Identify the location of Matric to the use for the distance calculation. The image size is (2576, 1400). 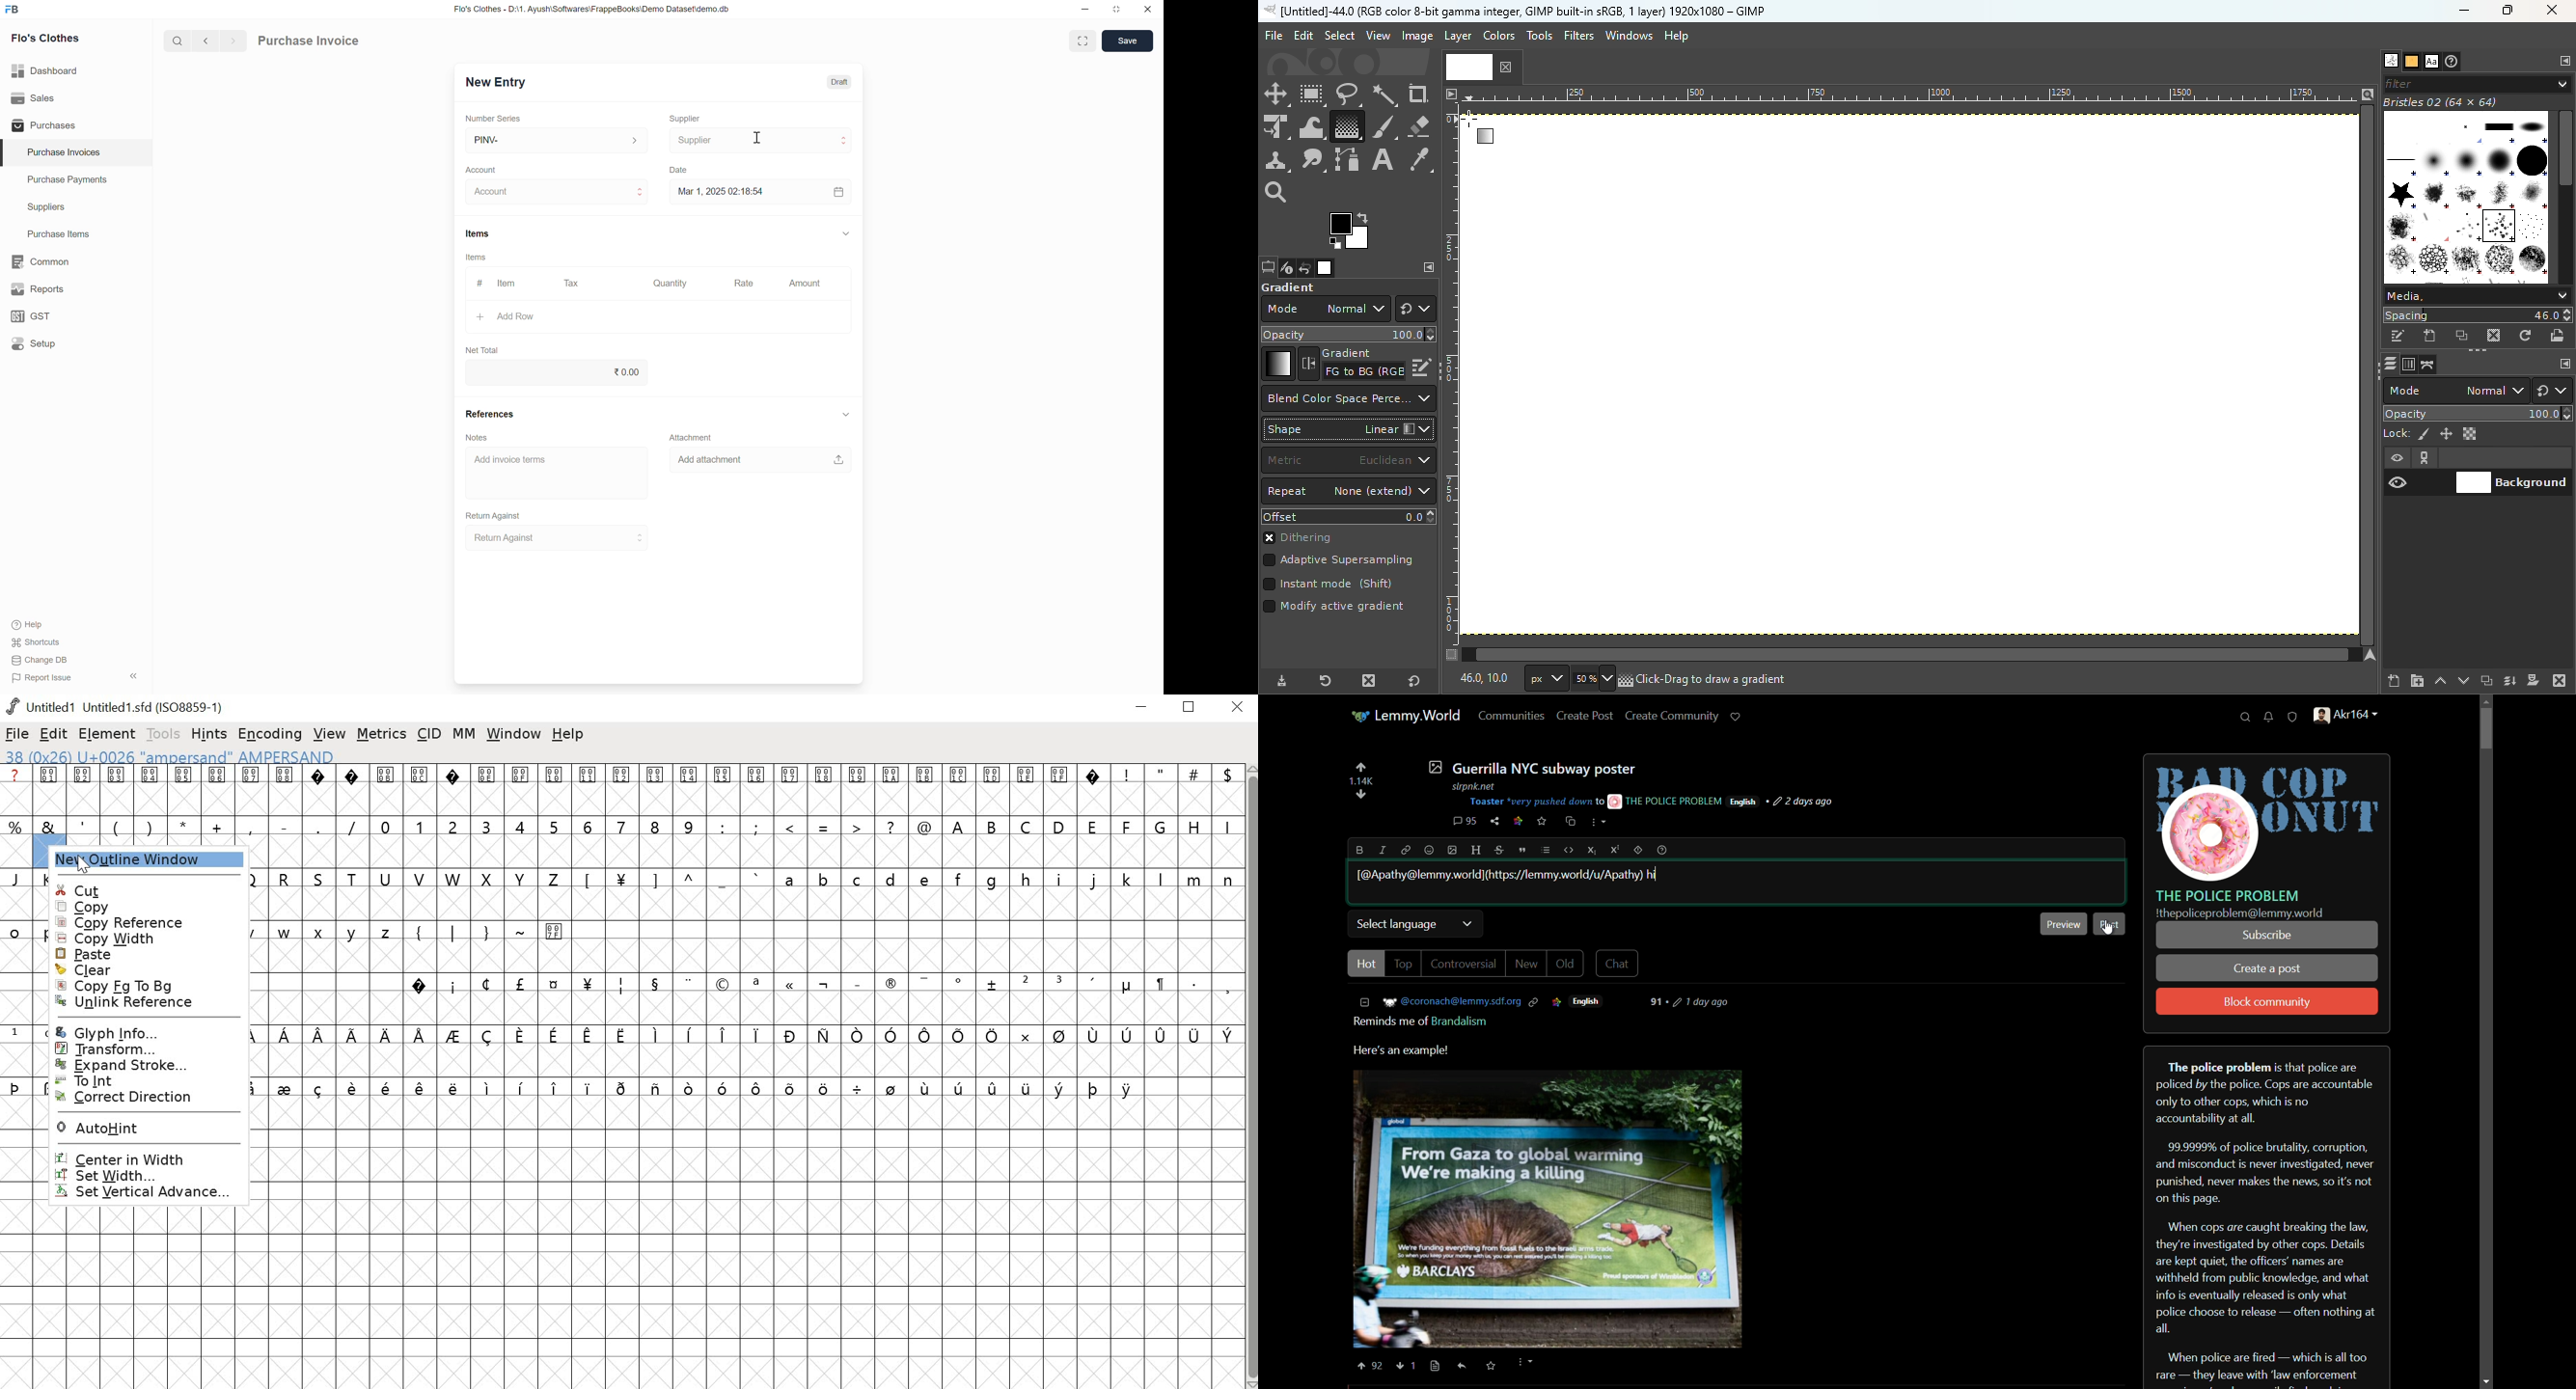
(1348, 461).